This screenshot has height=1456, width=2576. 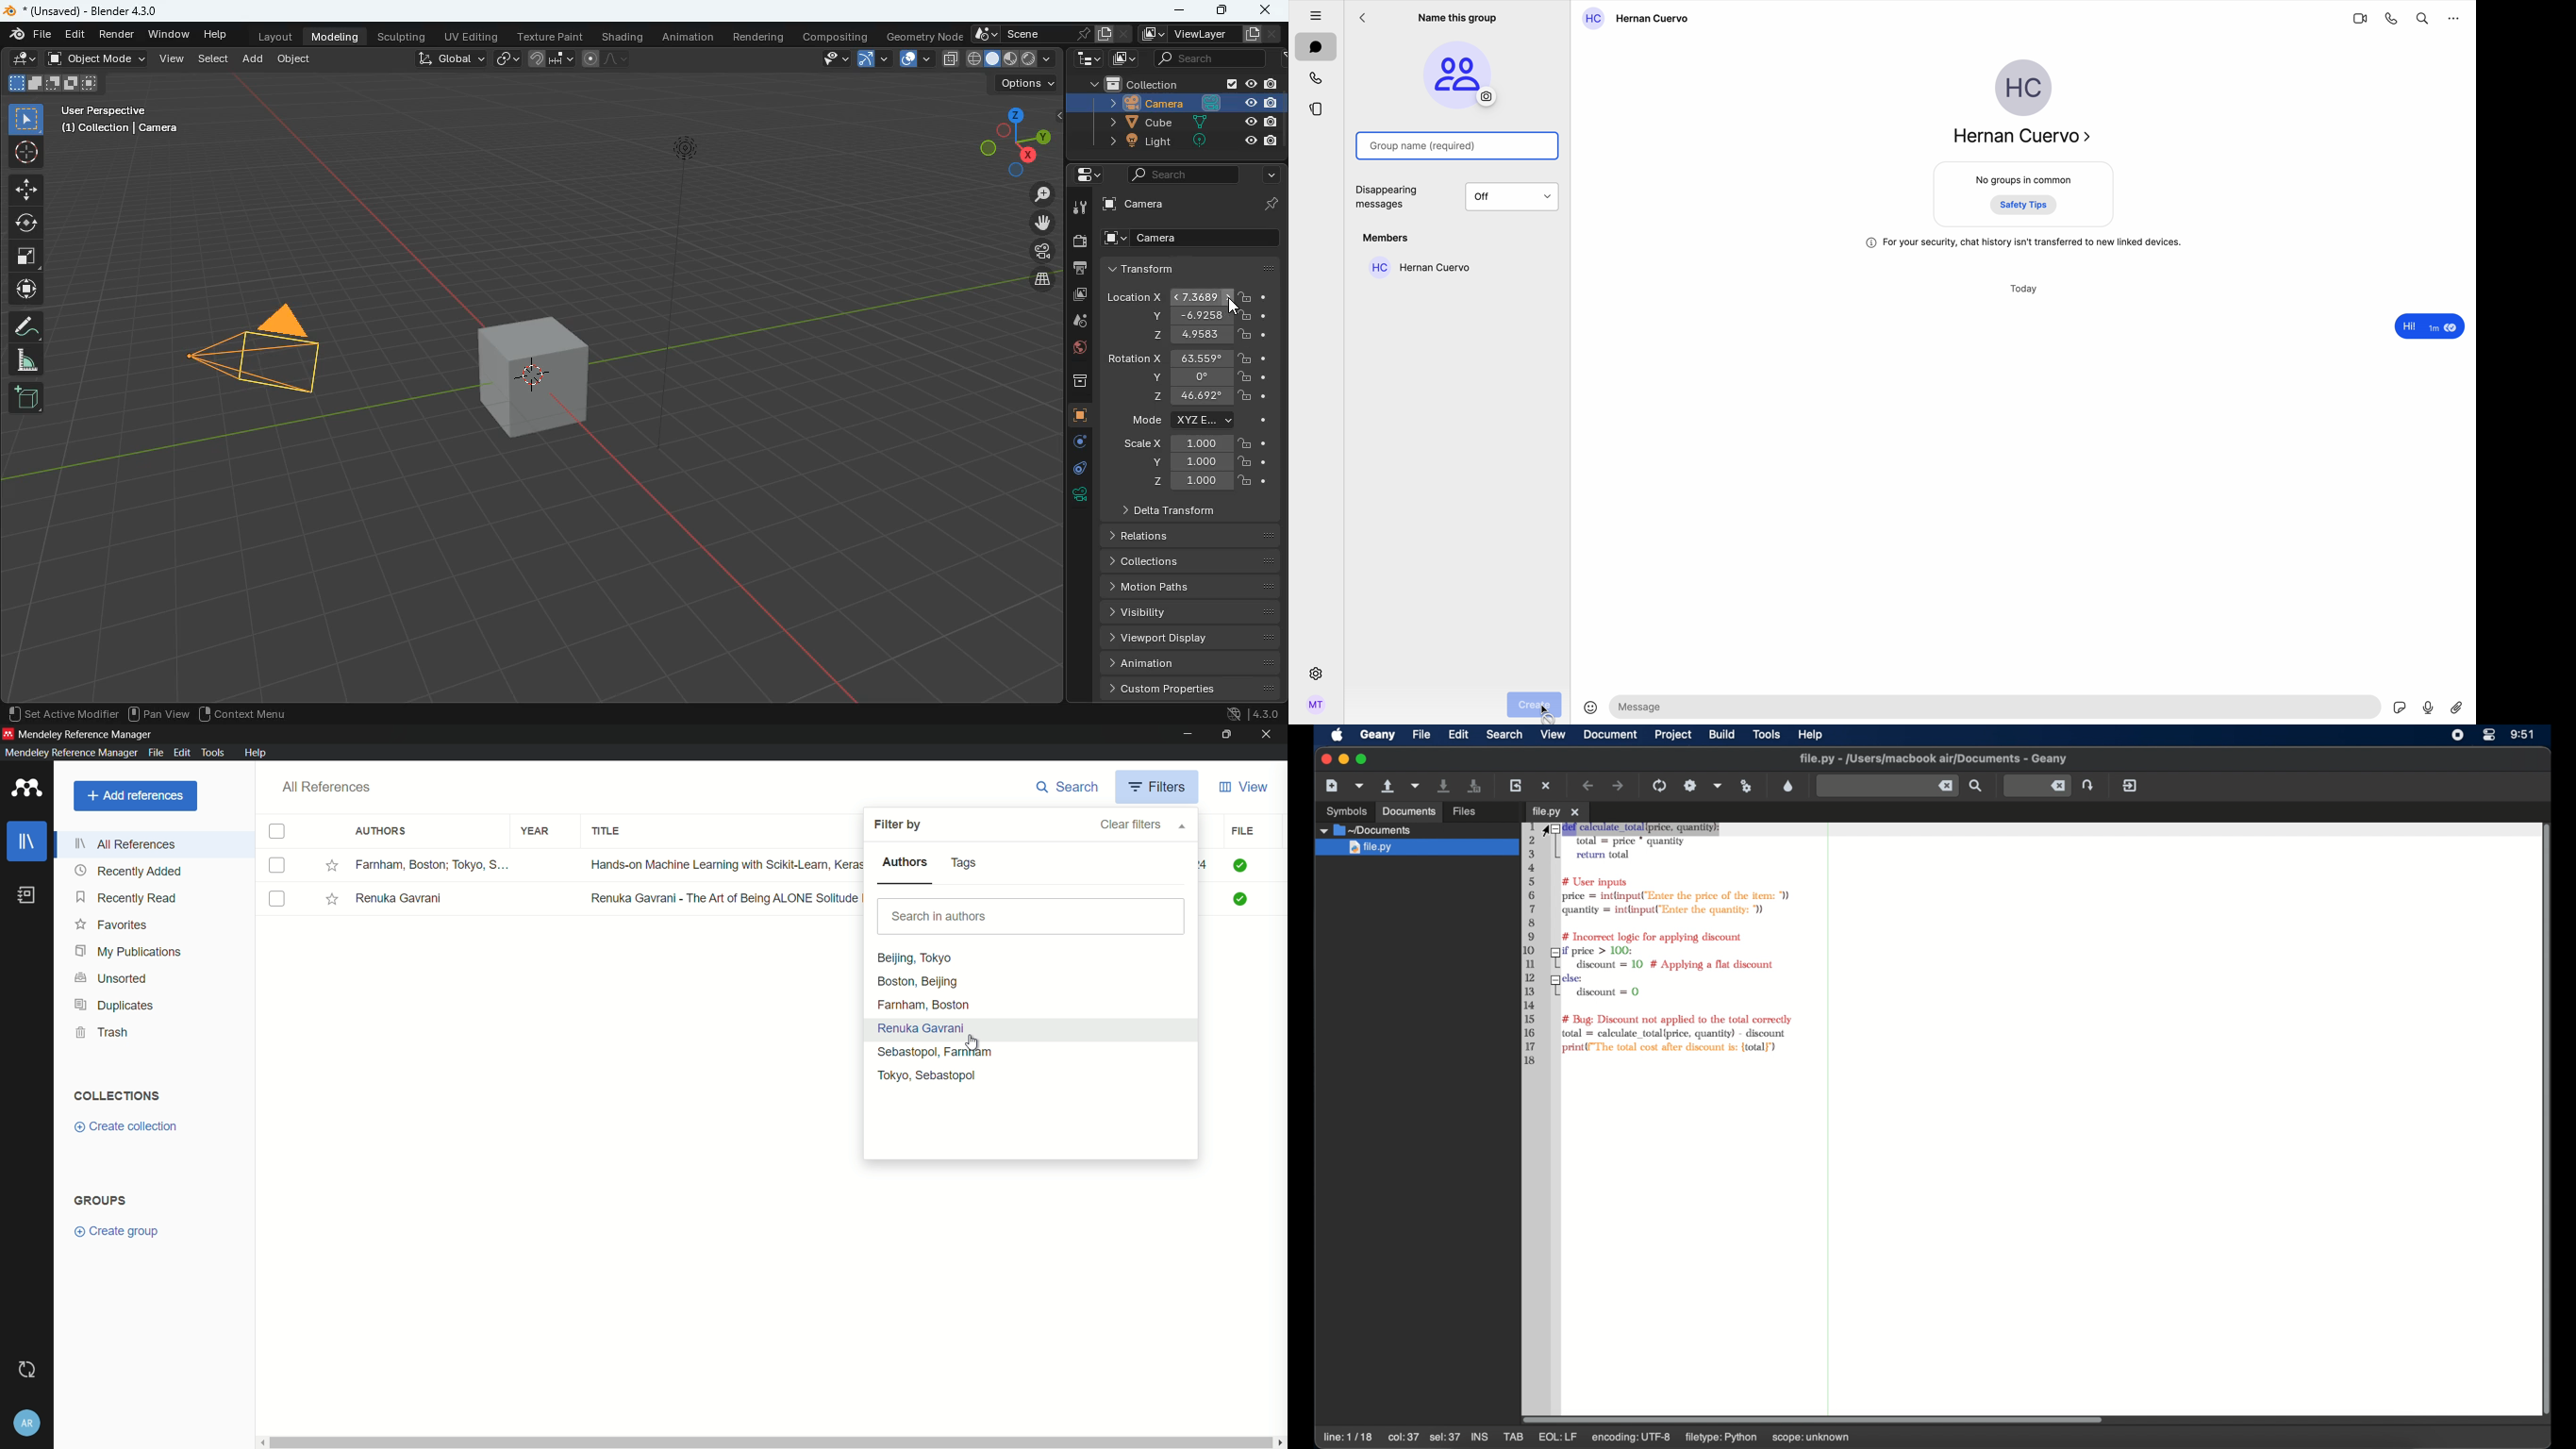 What do you see at coordinates (1076, 297) in the screenshot?
I see `image` at bounding box center [1076, 297].